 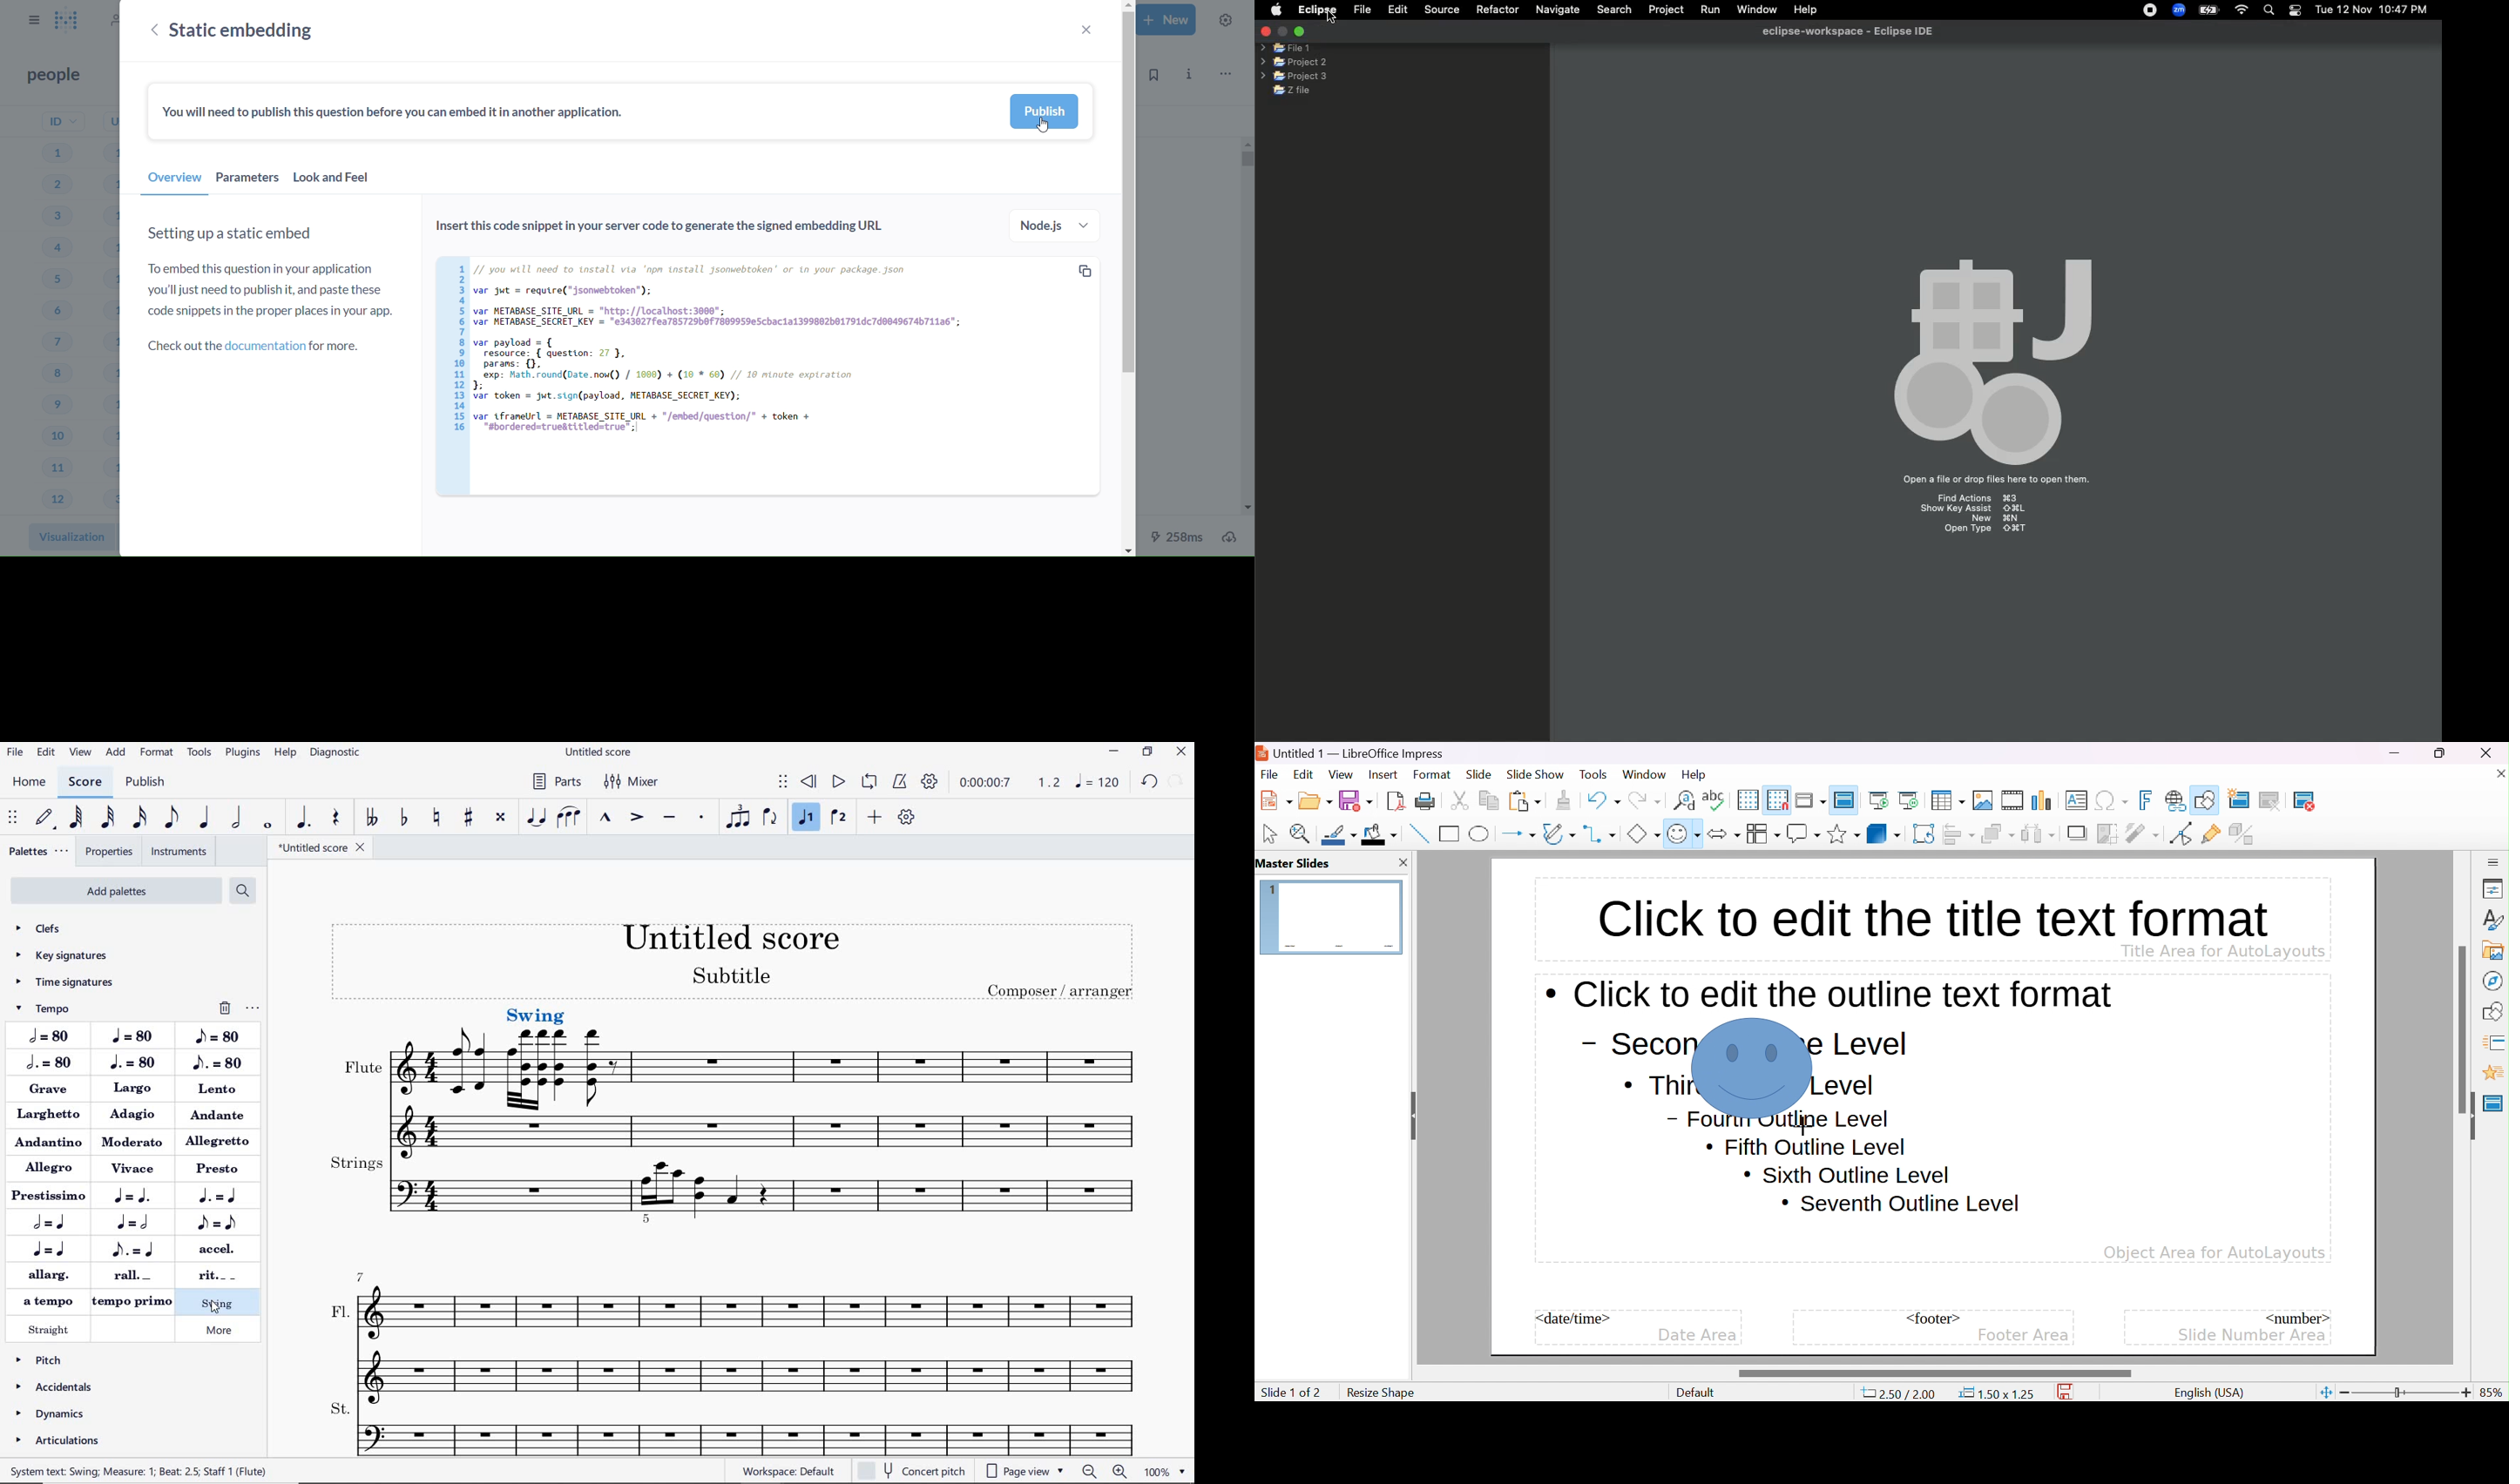 What do you see at coordinates (157, 753) in the screenshot?
I see `format` at bounding box center [157, 753].